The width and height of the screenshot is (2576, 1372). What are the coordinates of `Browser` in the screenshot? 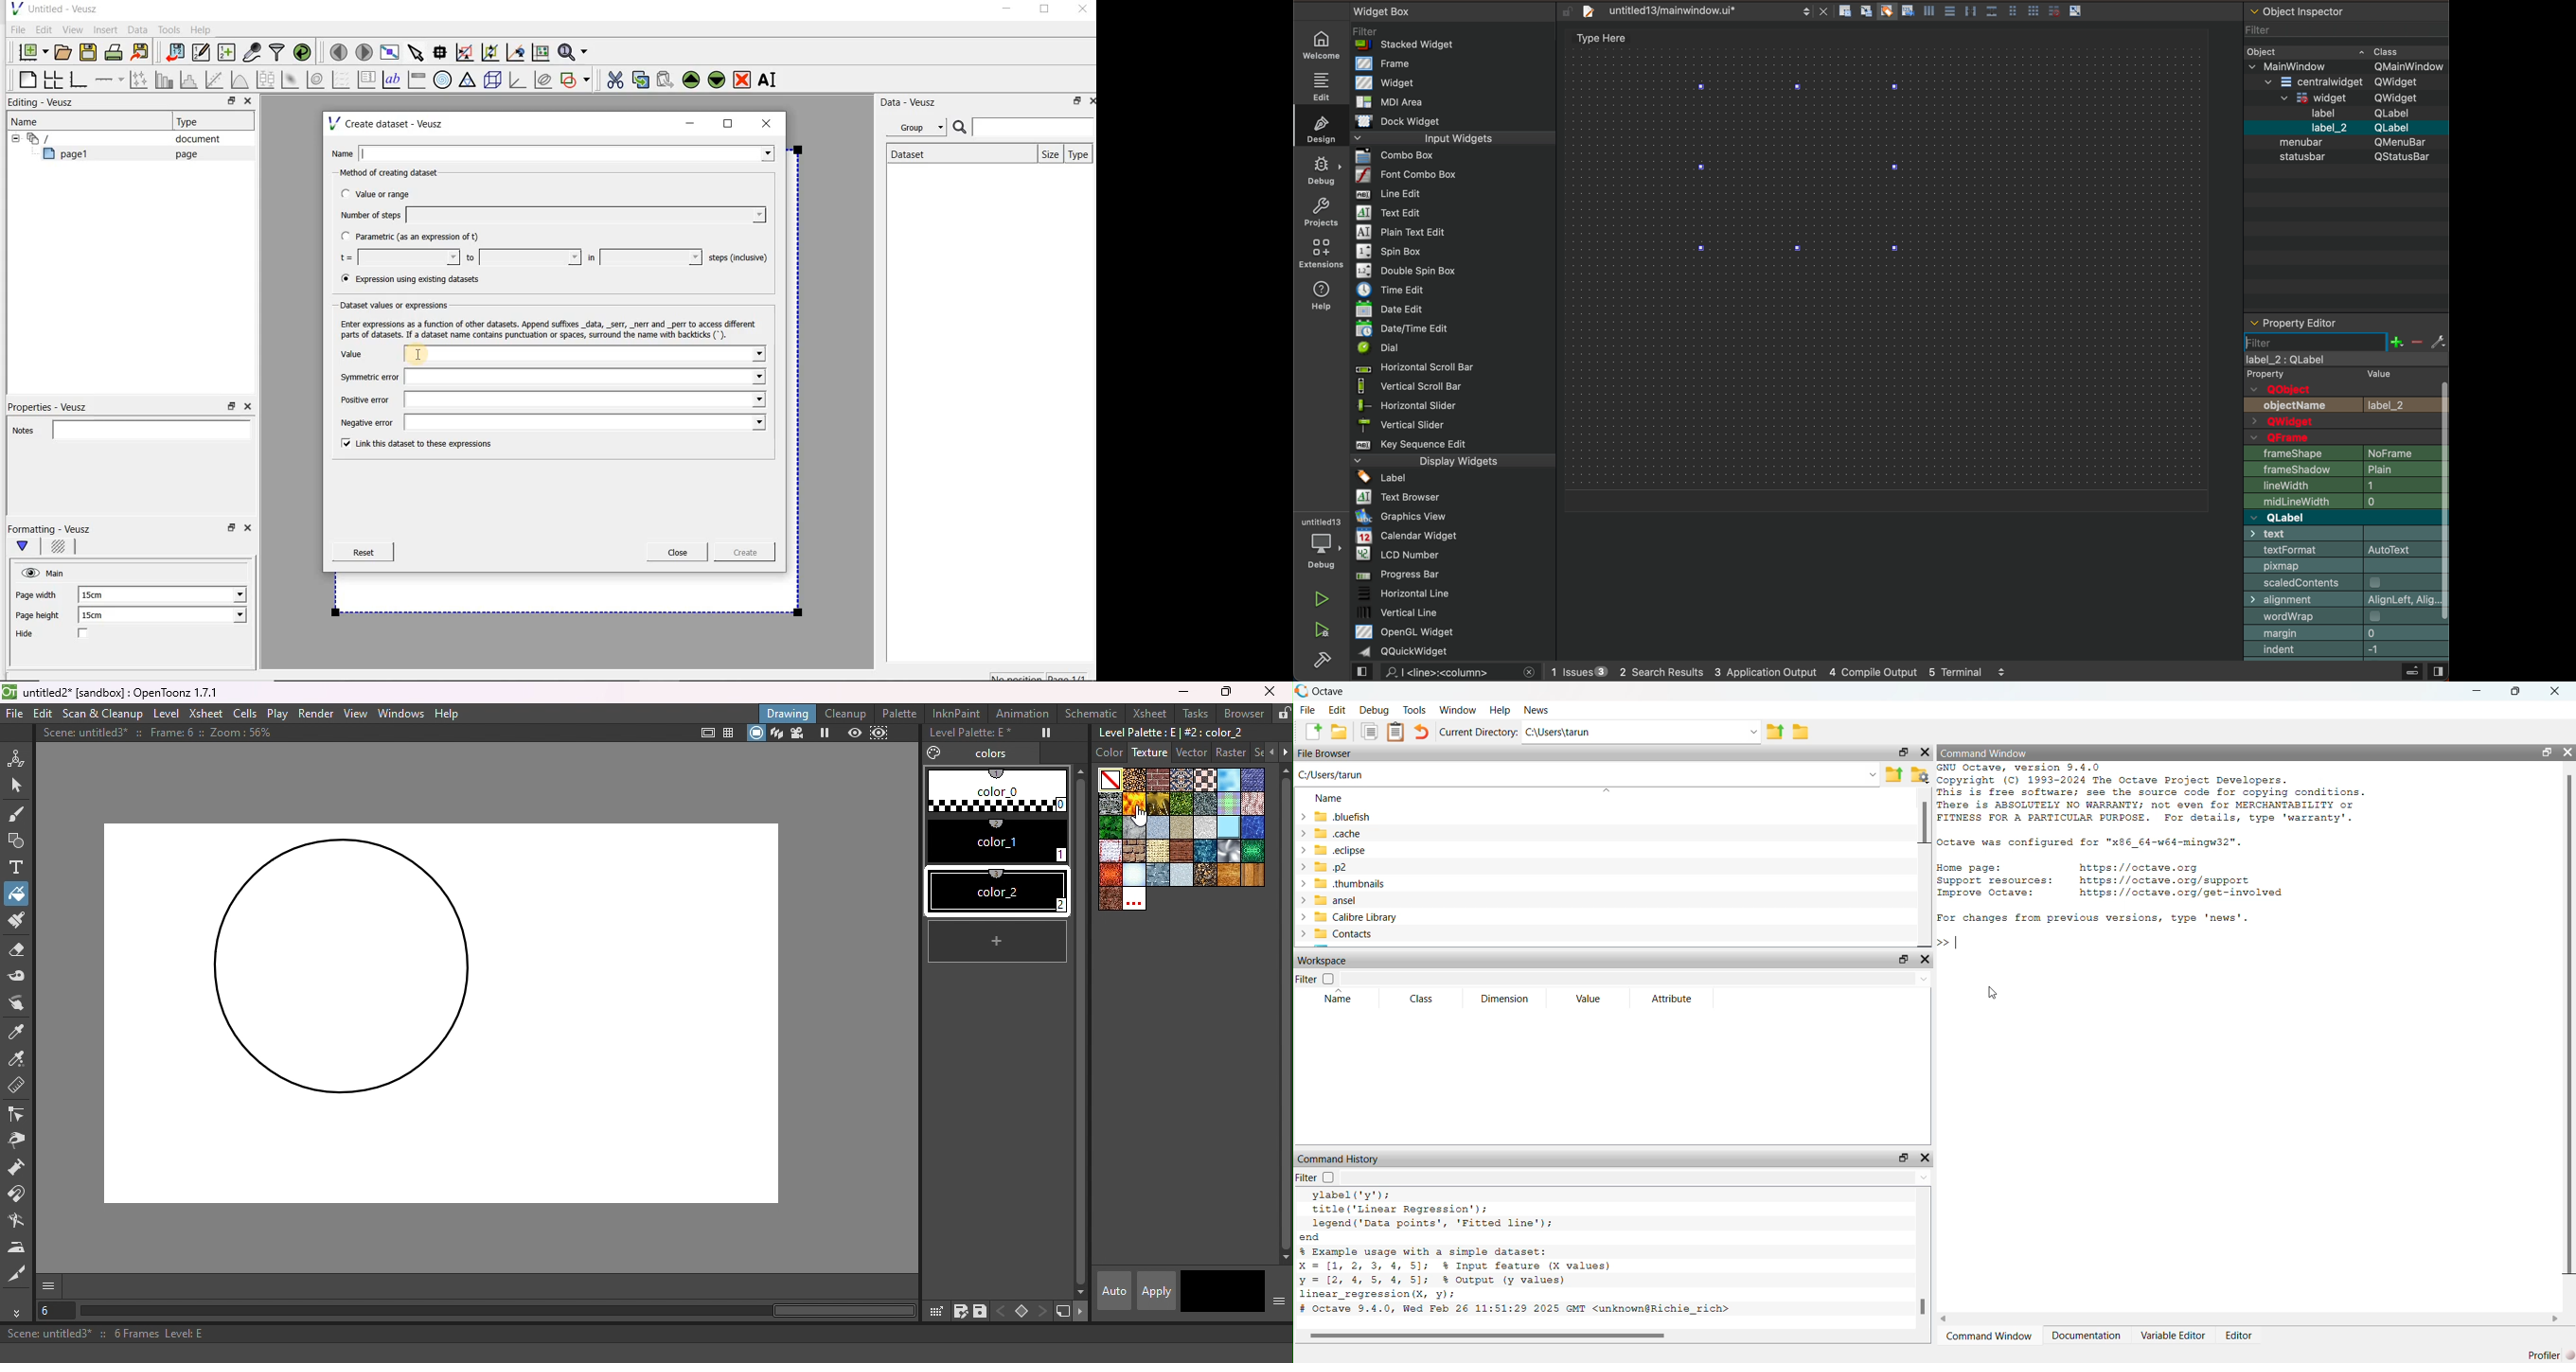 It's located at (1242, 715).